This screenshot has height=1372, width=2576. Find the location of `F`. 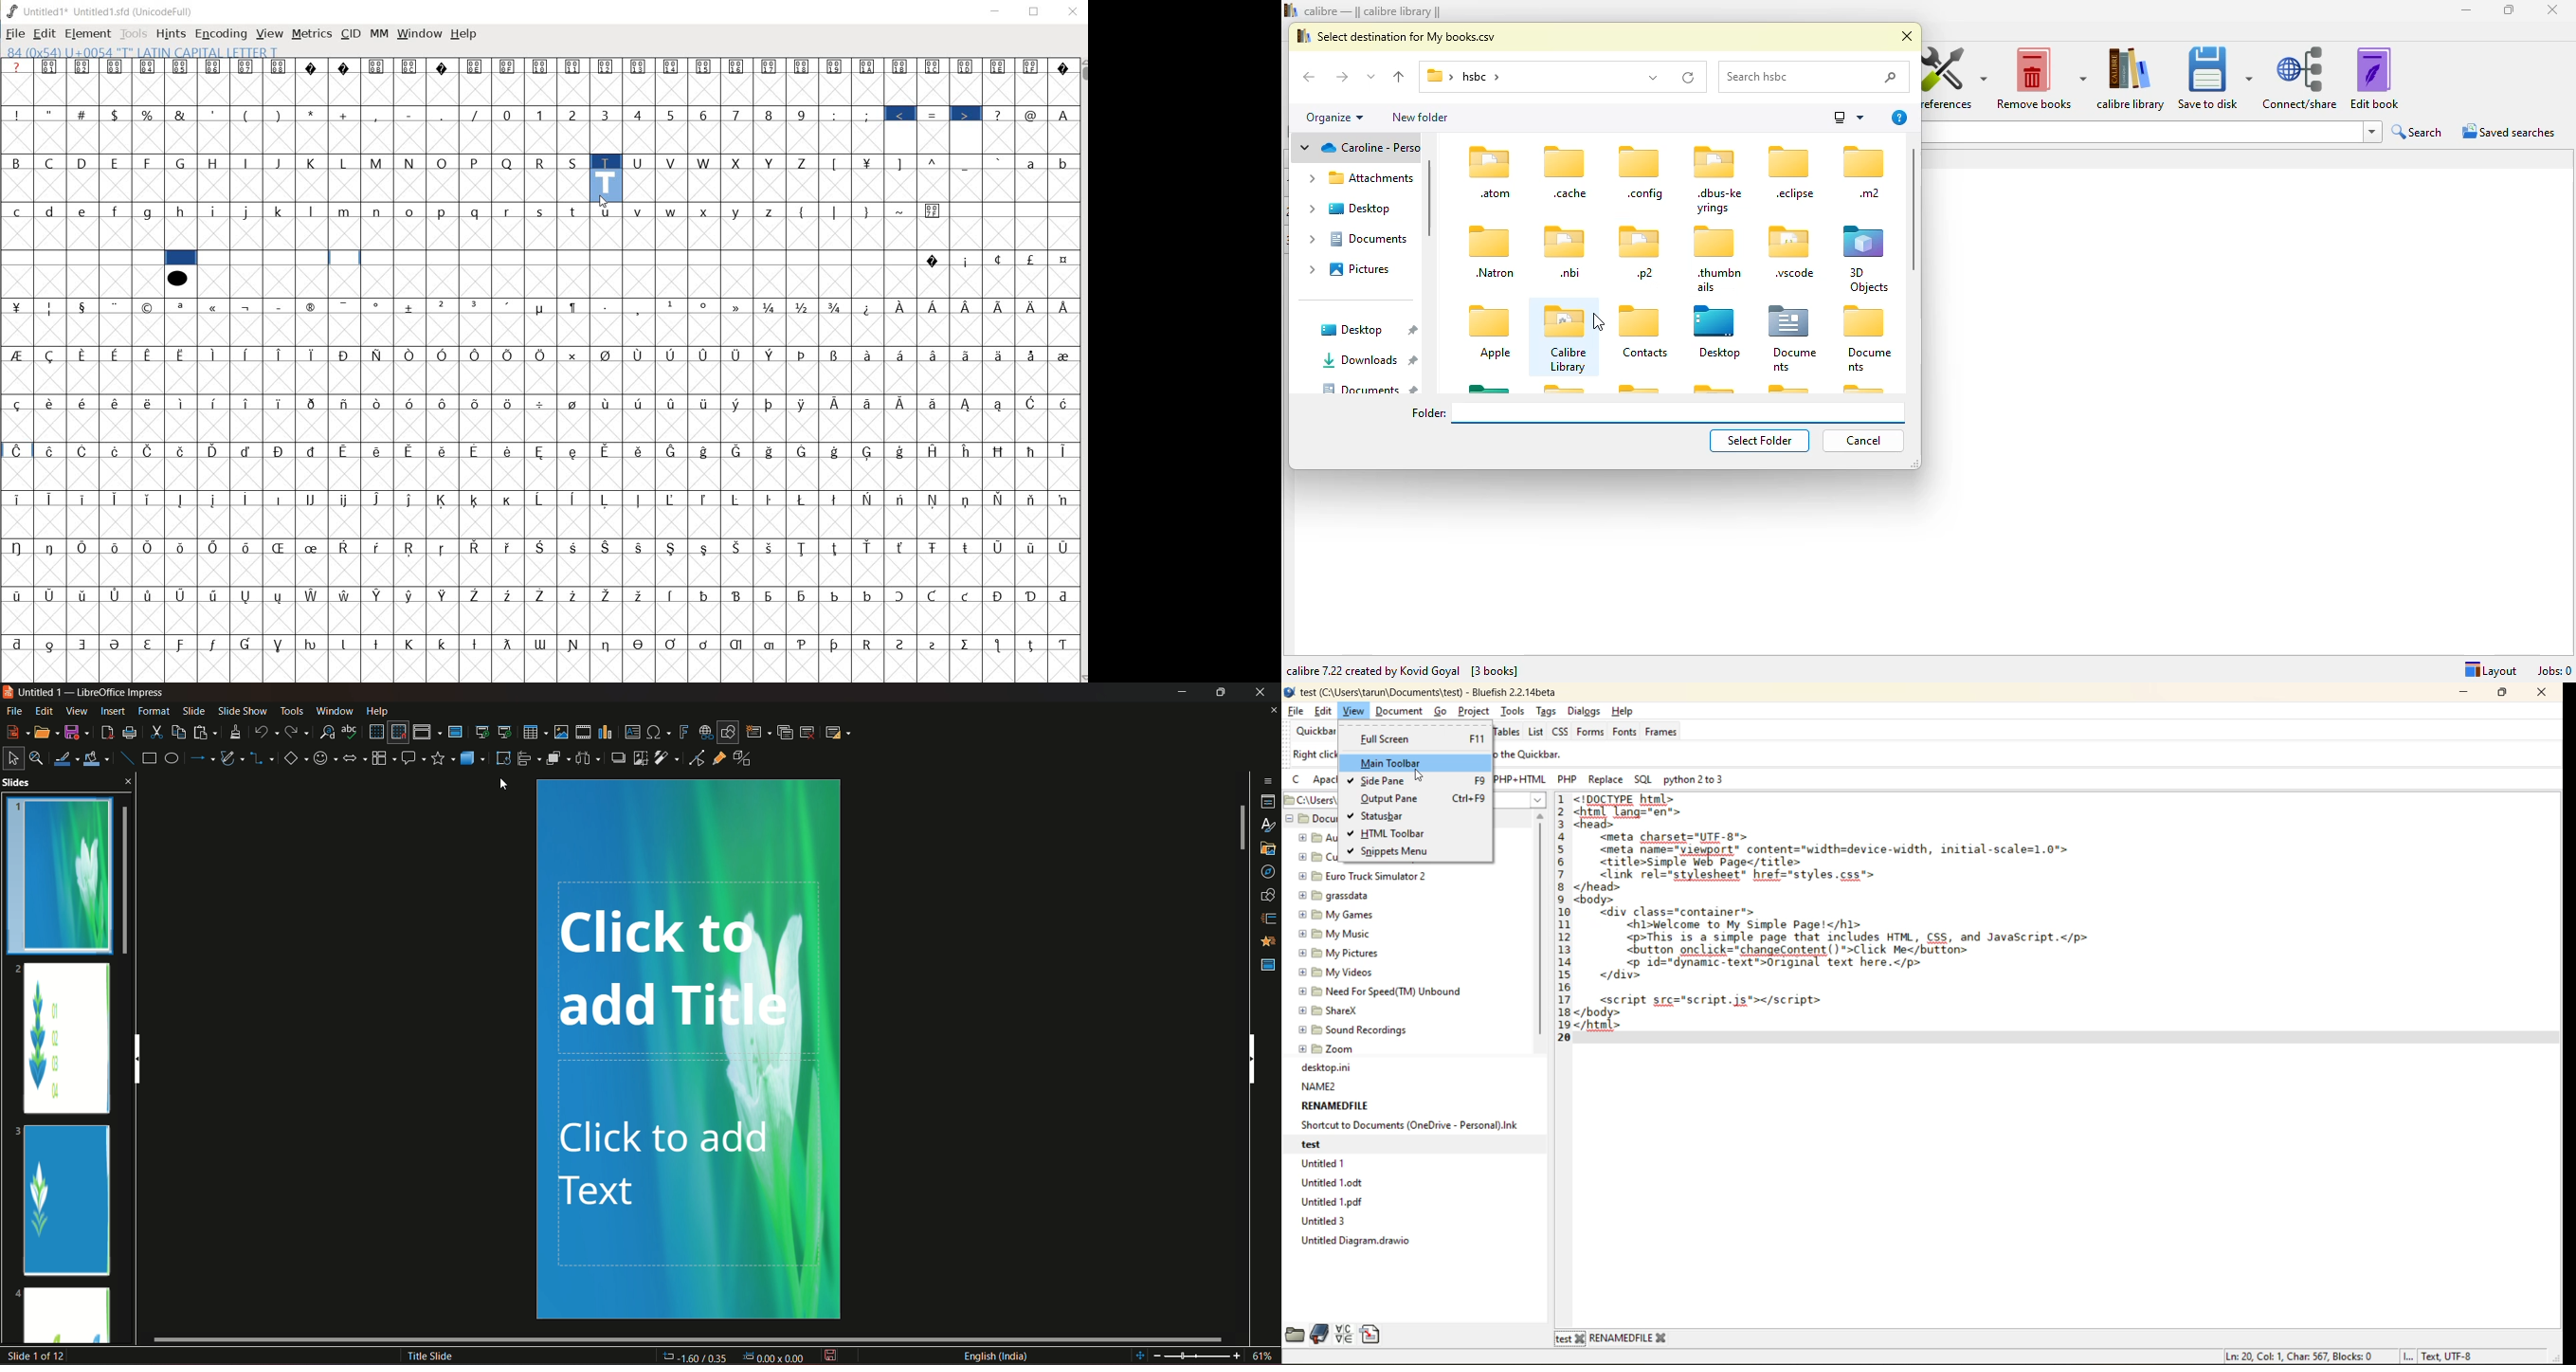

F is located at coordinates (148, 163).